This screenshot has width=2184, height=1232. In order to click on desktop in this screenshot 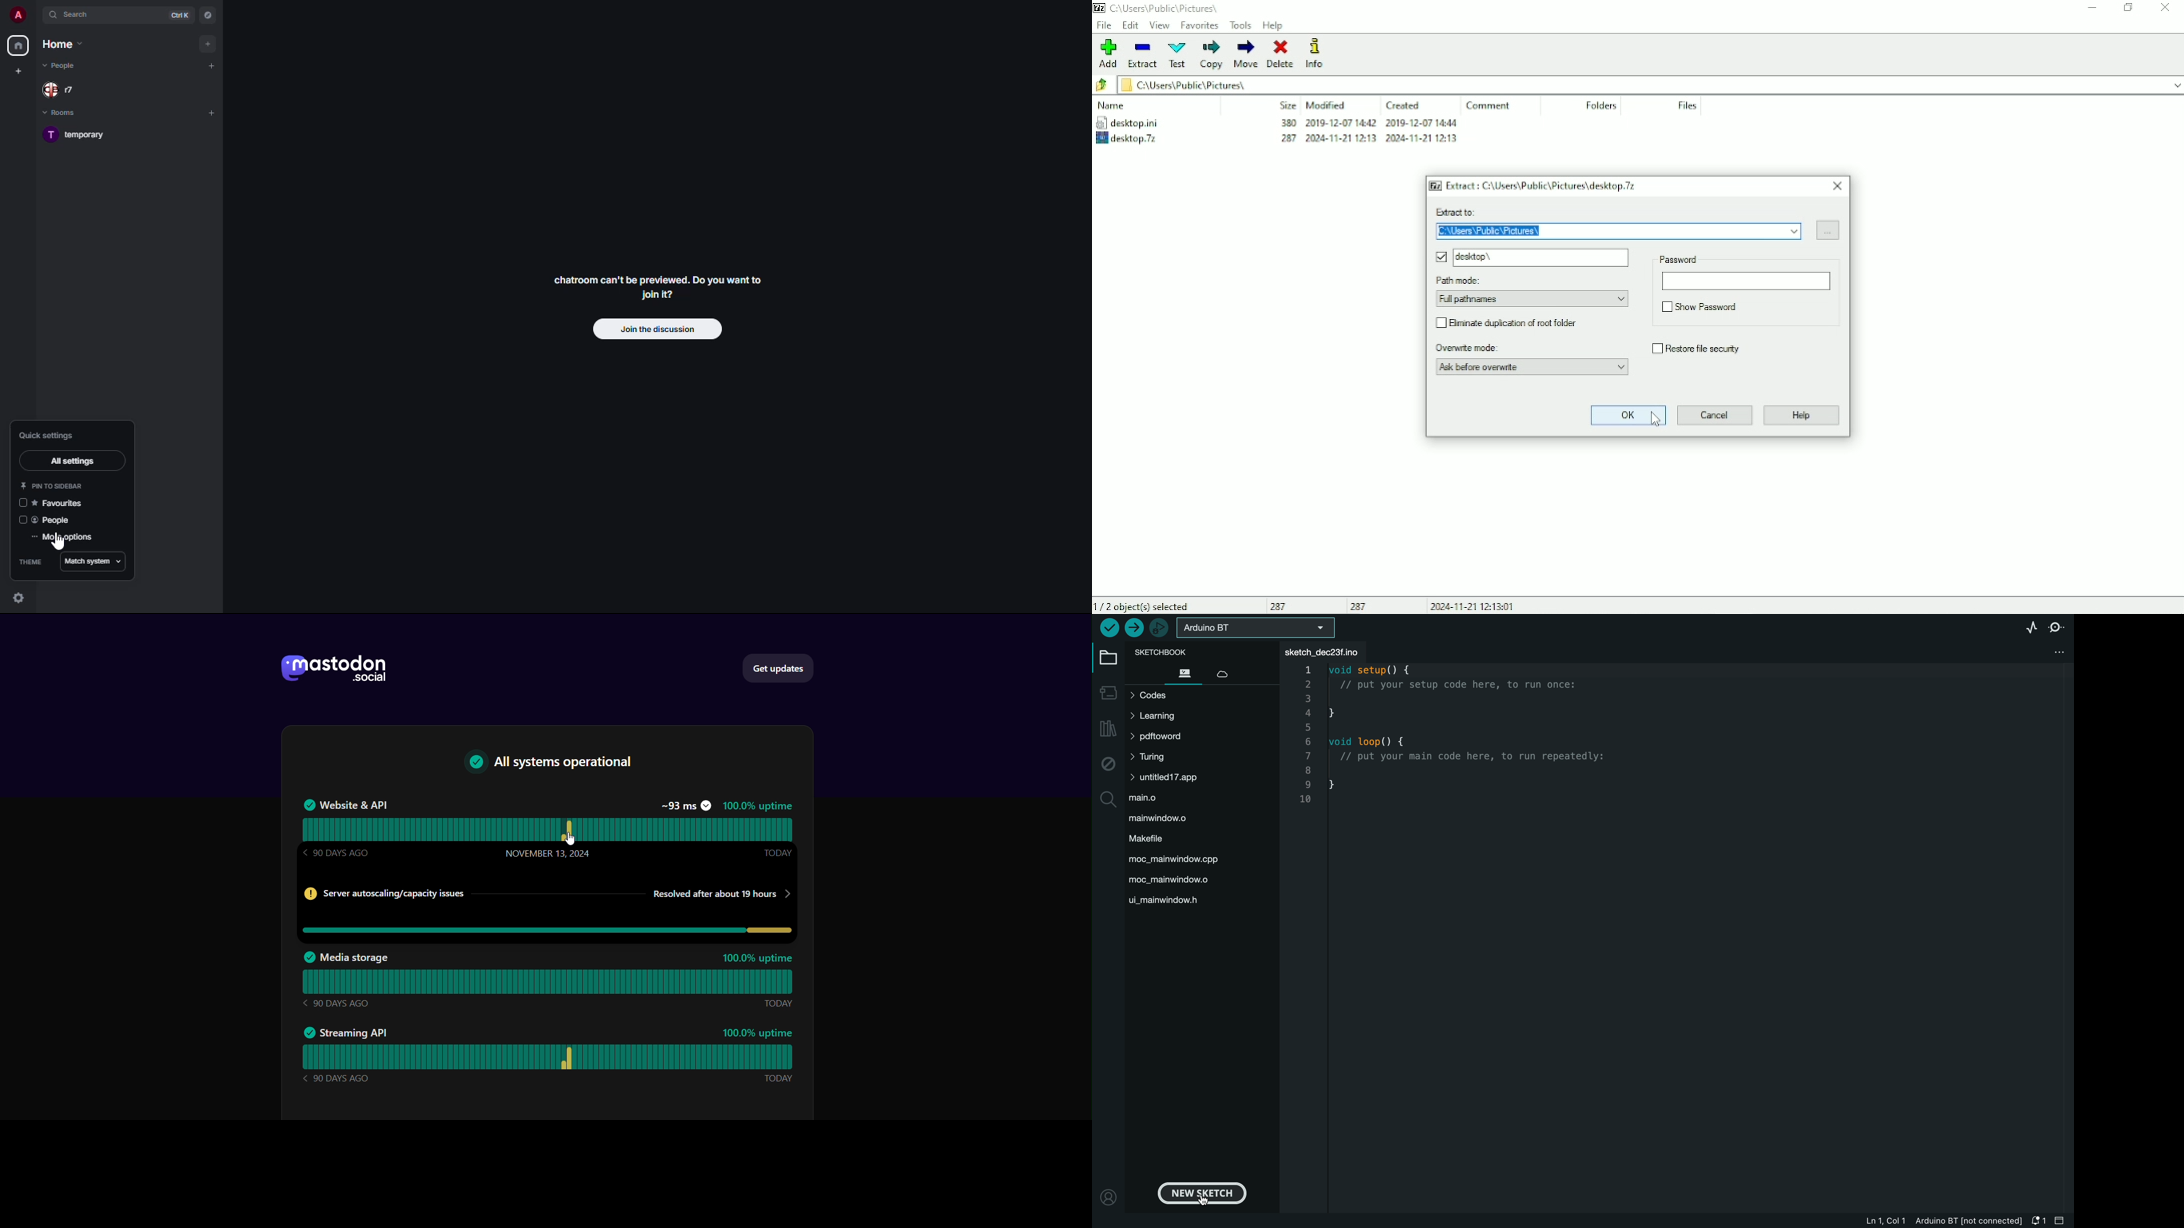, I will do `click(1543, 258)`.